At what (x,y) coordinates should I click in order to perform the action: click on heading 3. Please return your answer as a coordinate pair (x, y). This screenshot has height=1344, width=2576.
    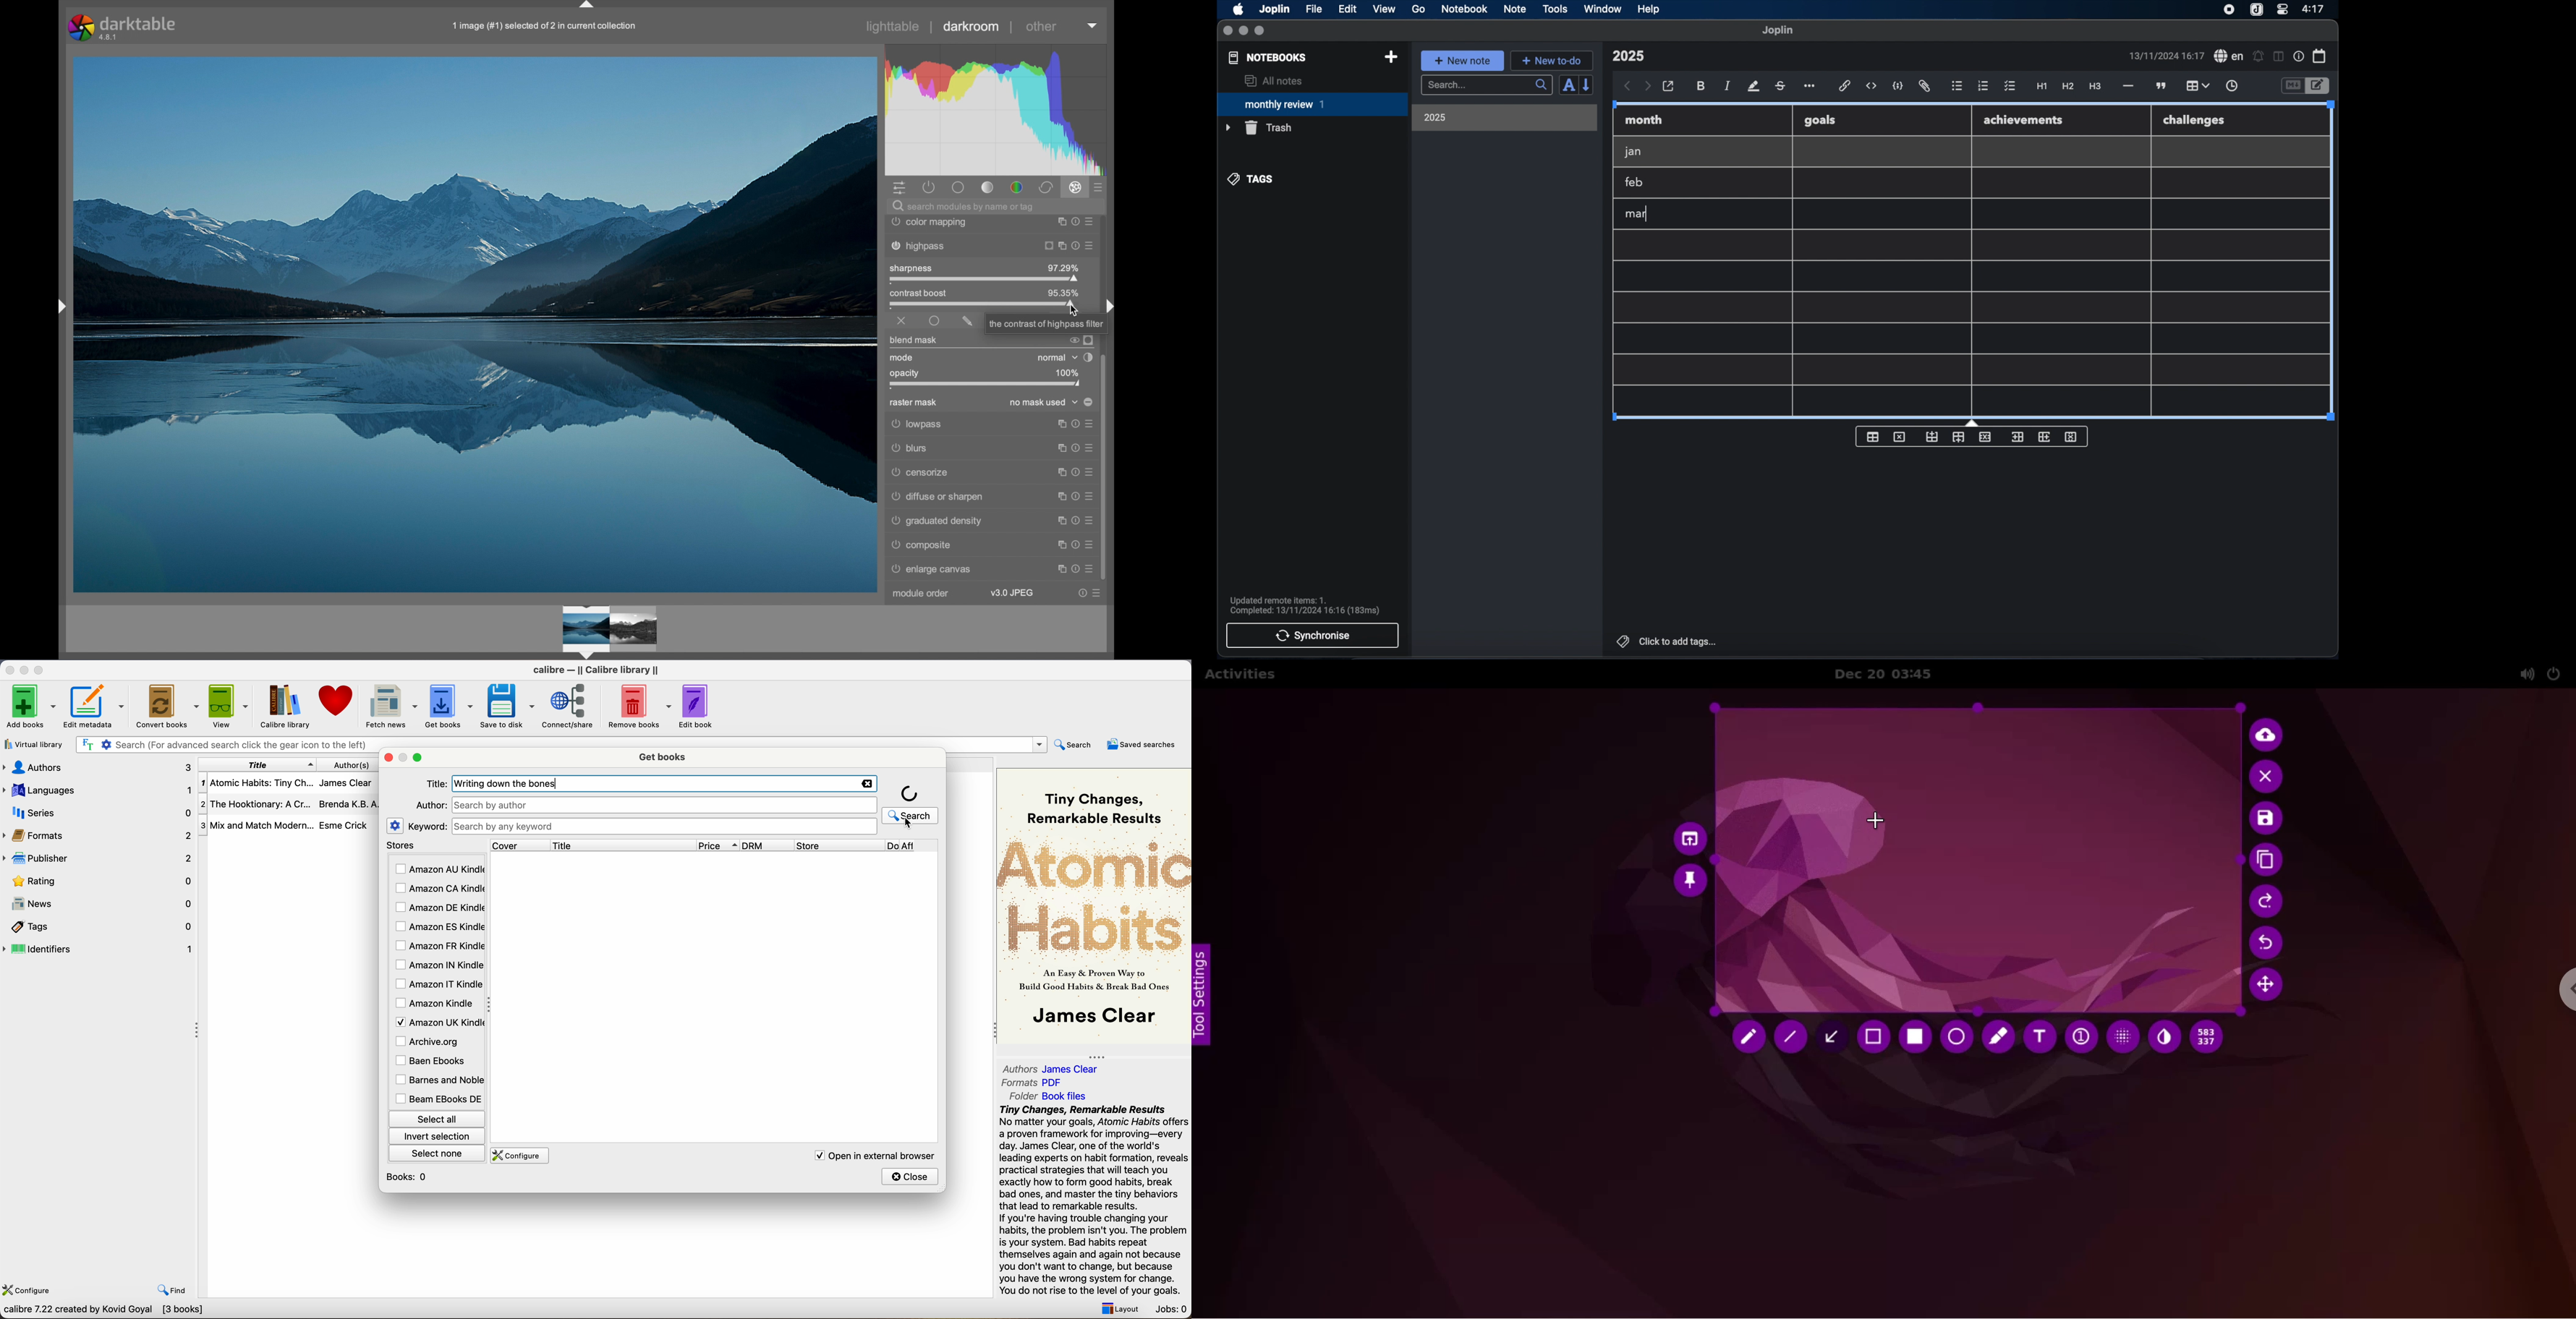
    Looking at the image, I should click on (2095, 87).